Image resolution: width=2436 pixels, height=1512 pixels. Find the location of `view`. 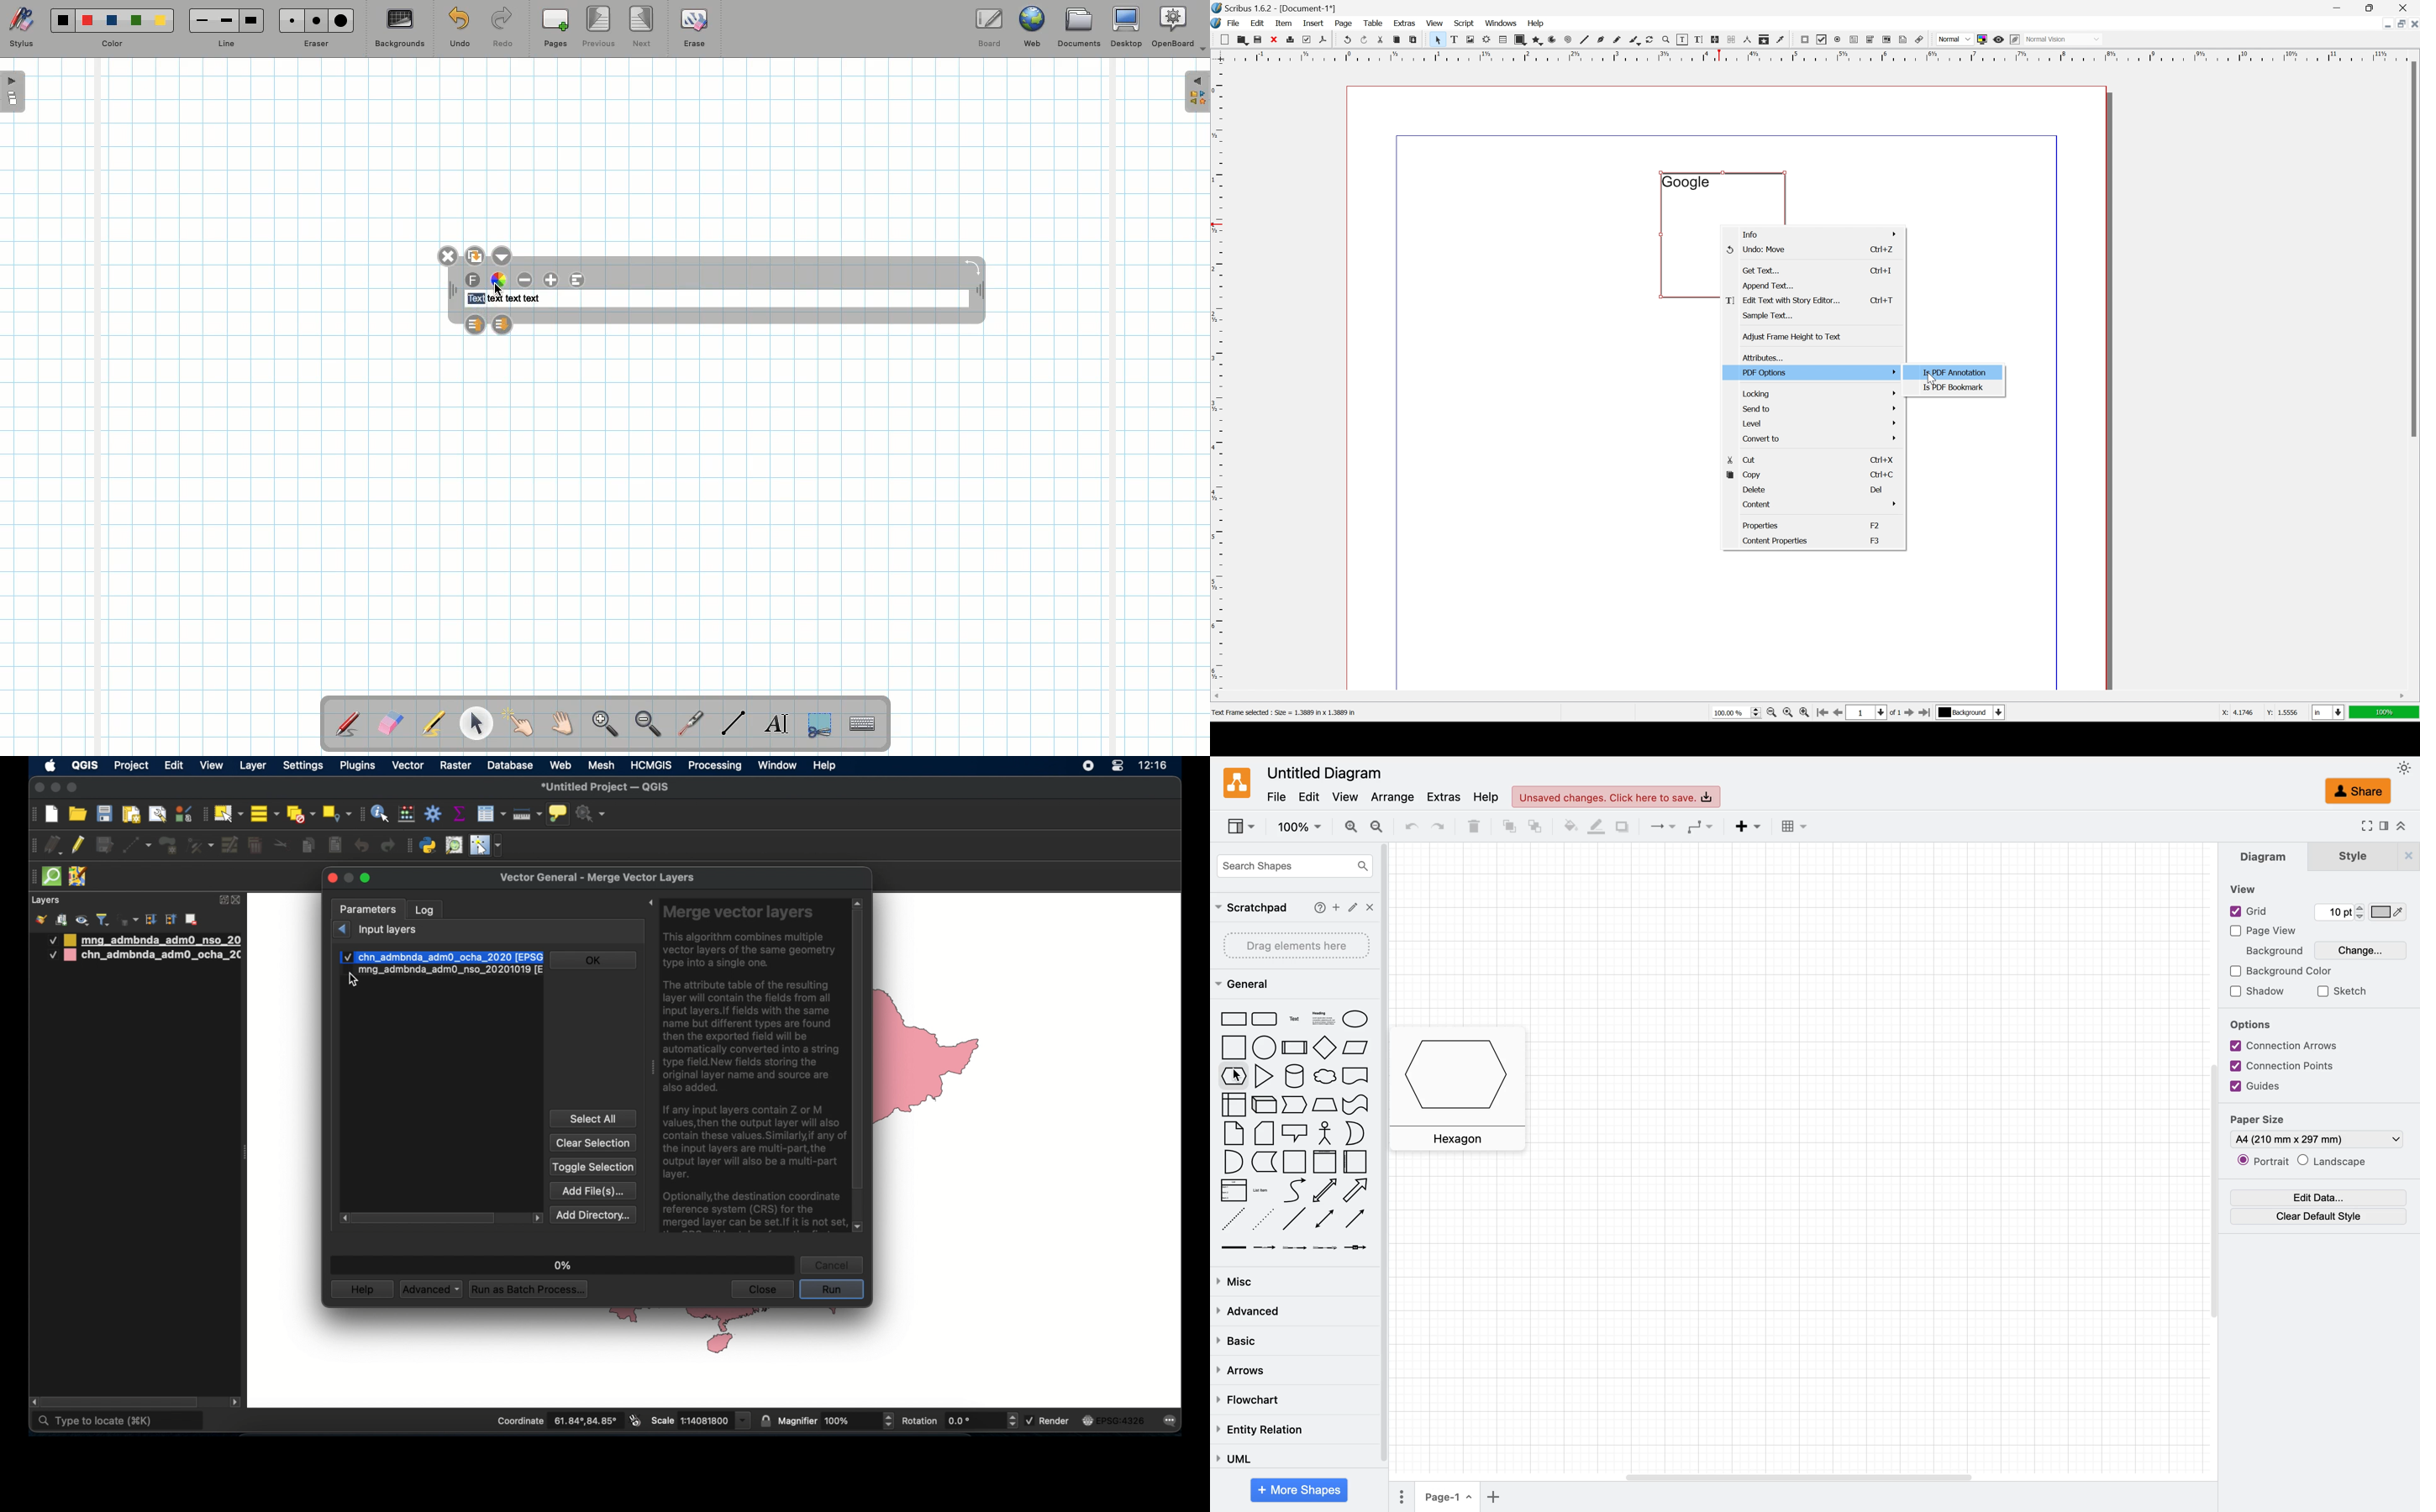

view is located at coordinates (1436, 23).